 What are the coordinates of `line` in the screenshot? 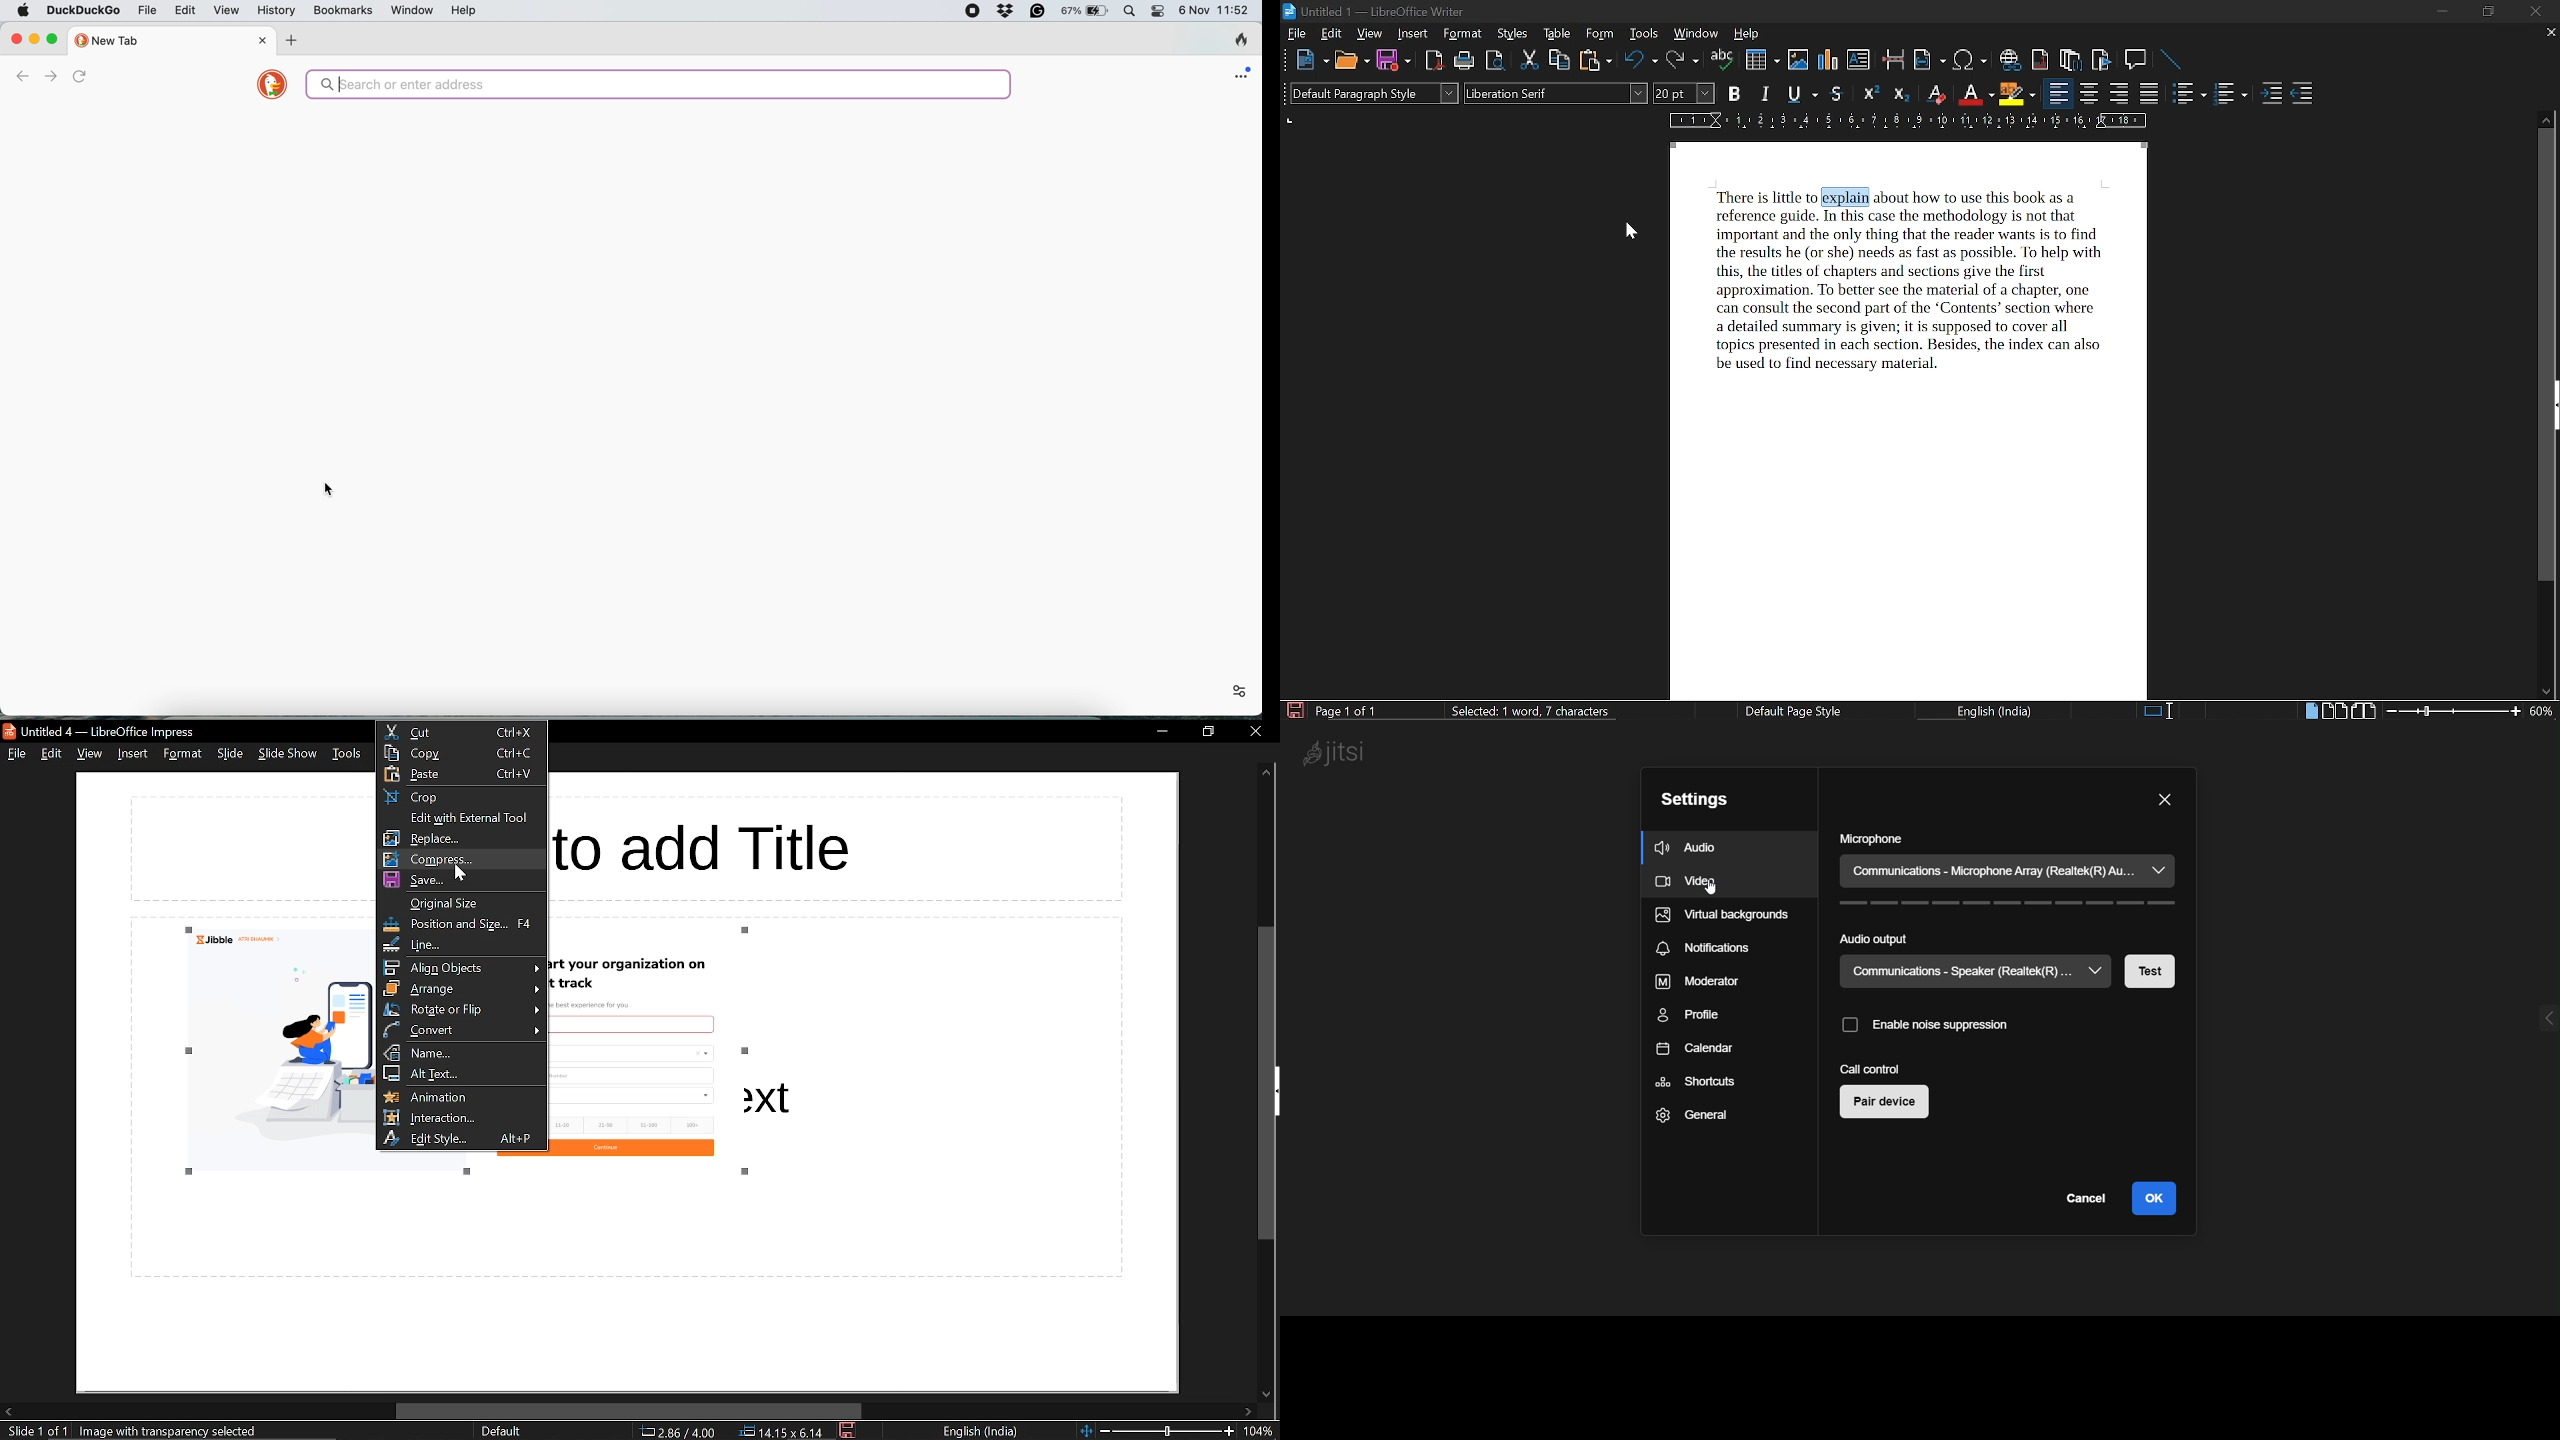 It's located at (462, 945).